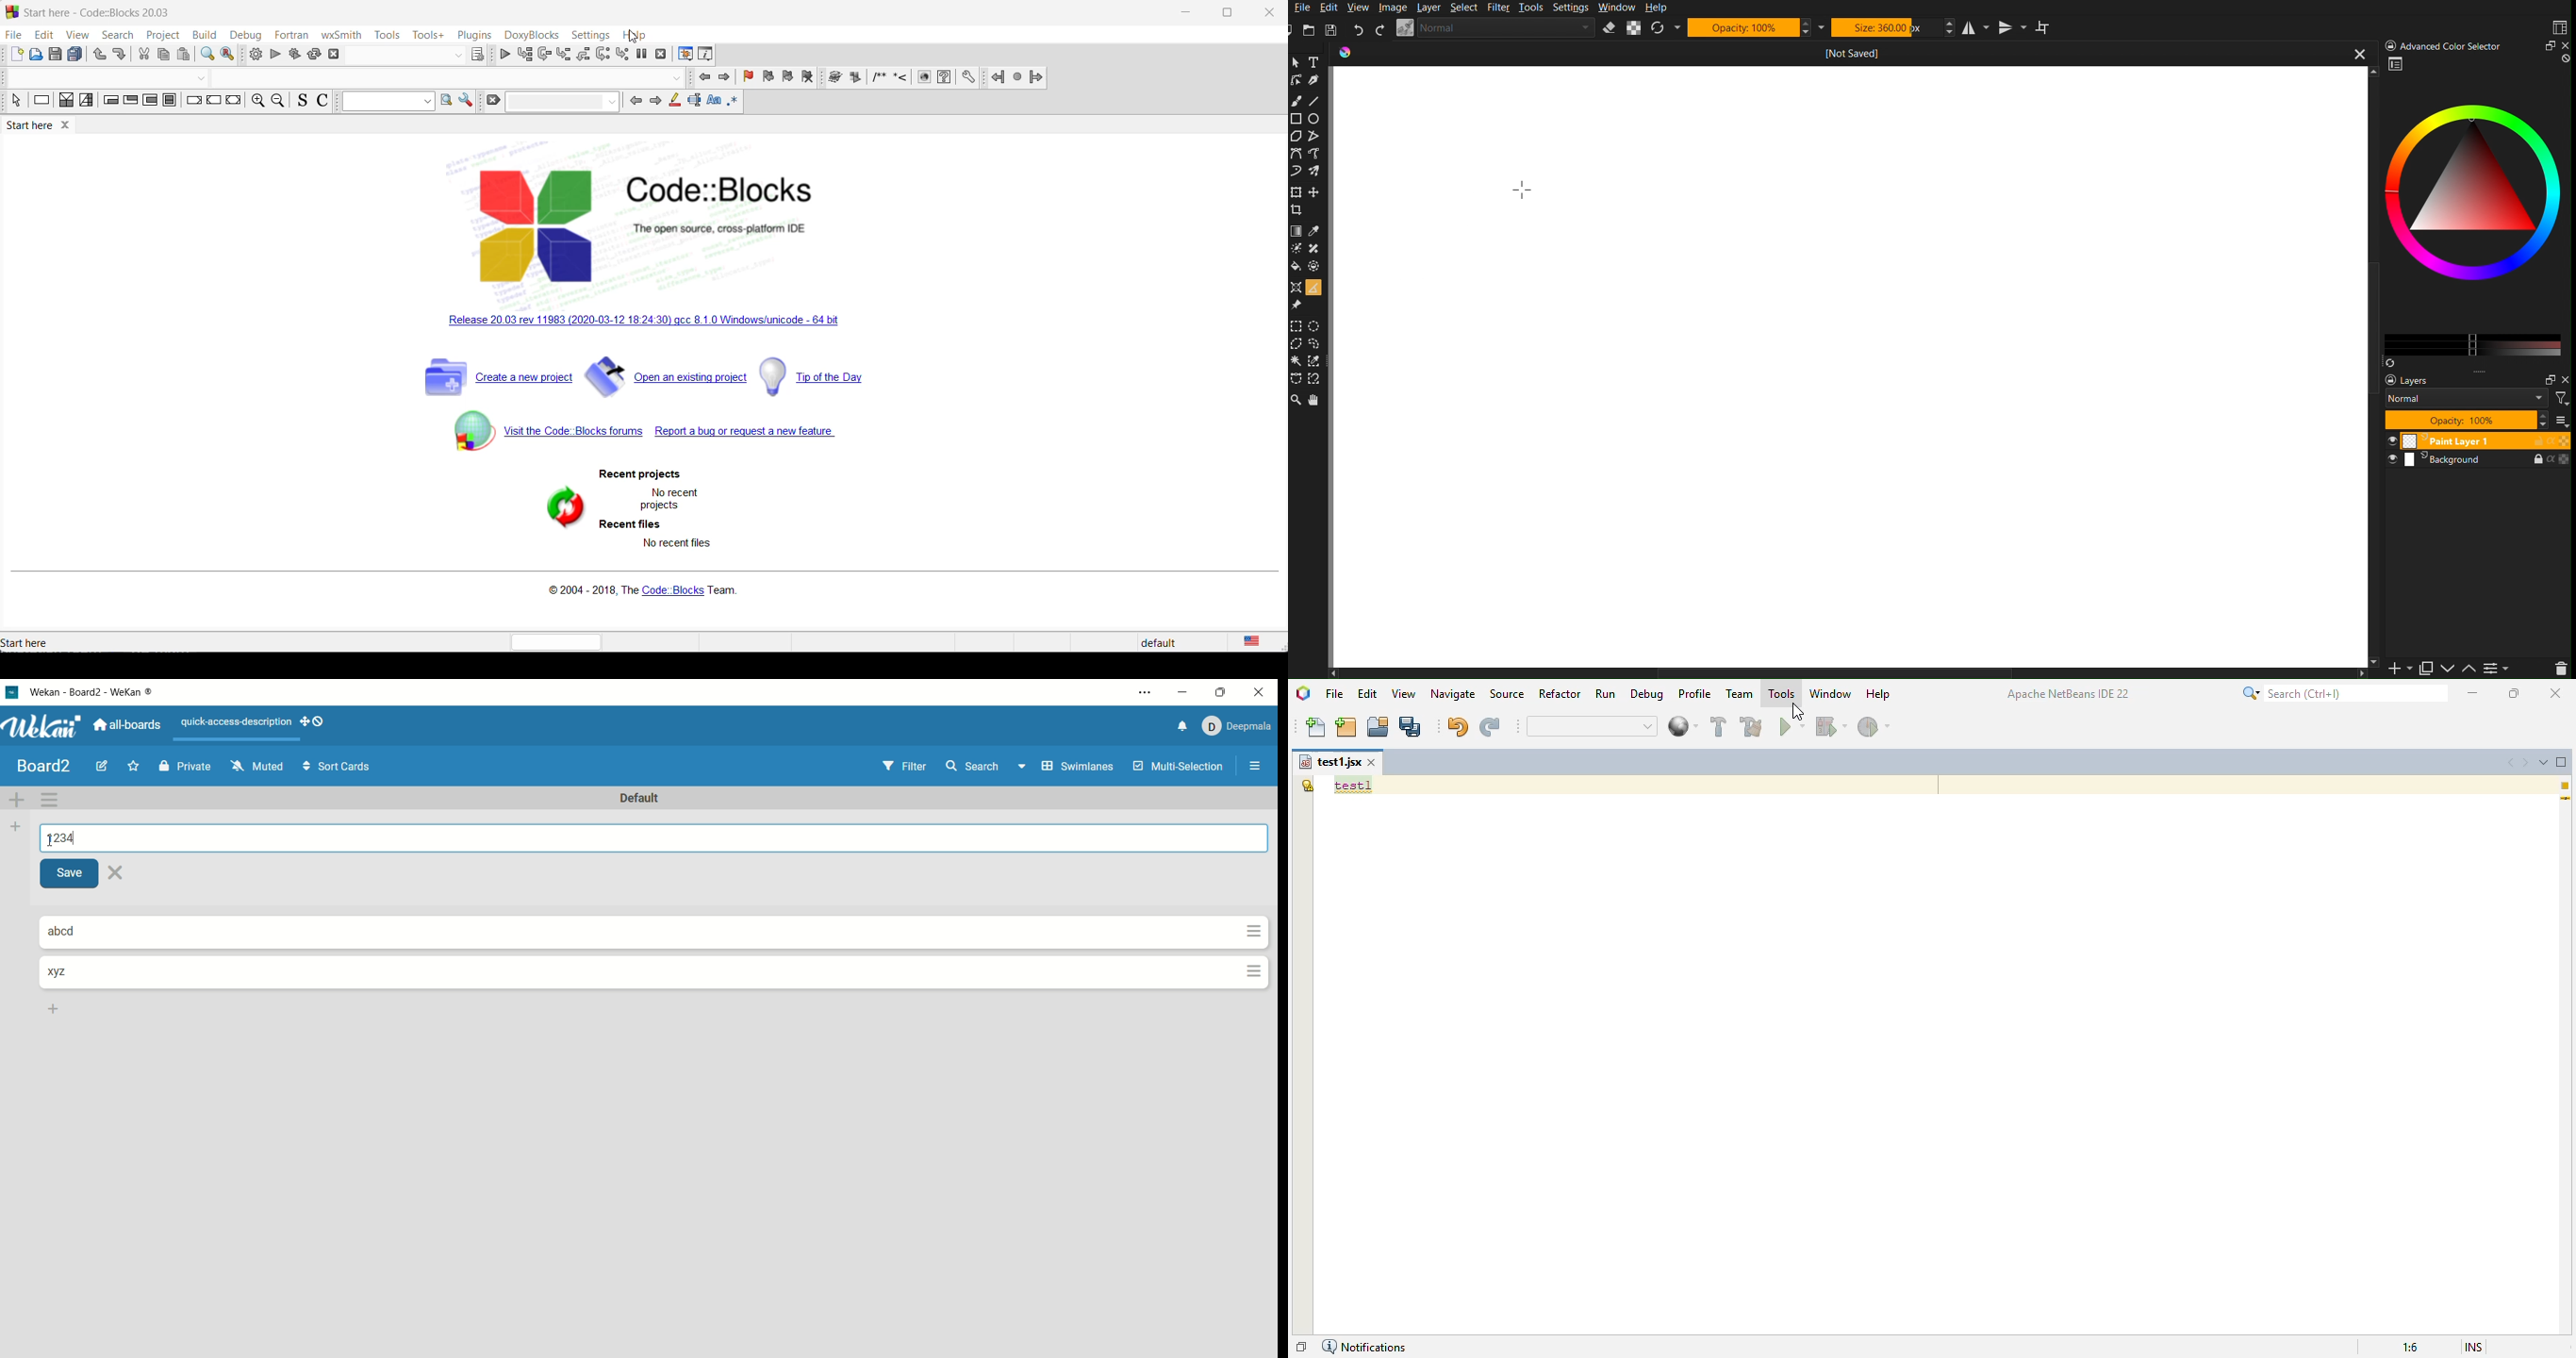 The image size is (2576, 1372). What do you see at coordinates (561, 102) in the screenshot?
I see `dropdown ` at bounding box center [561, 102].